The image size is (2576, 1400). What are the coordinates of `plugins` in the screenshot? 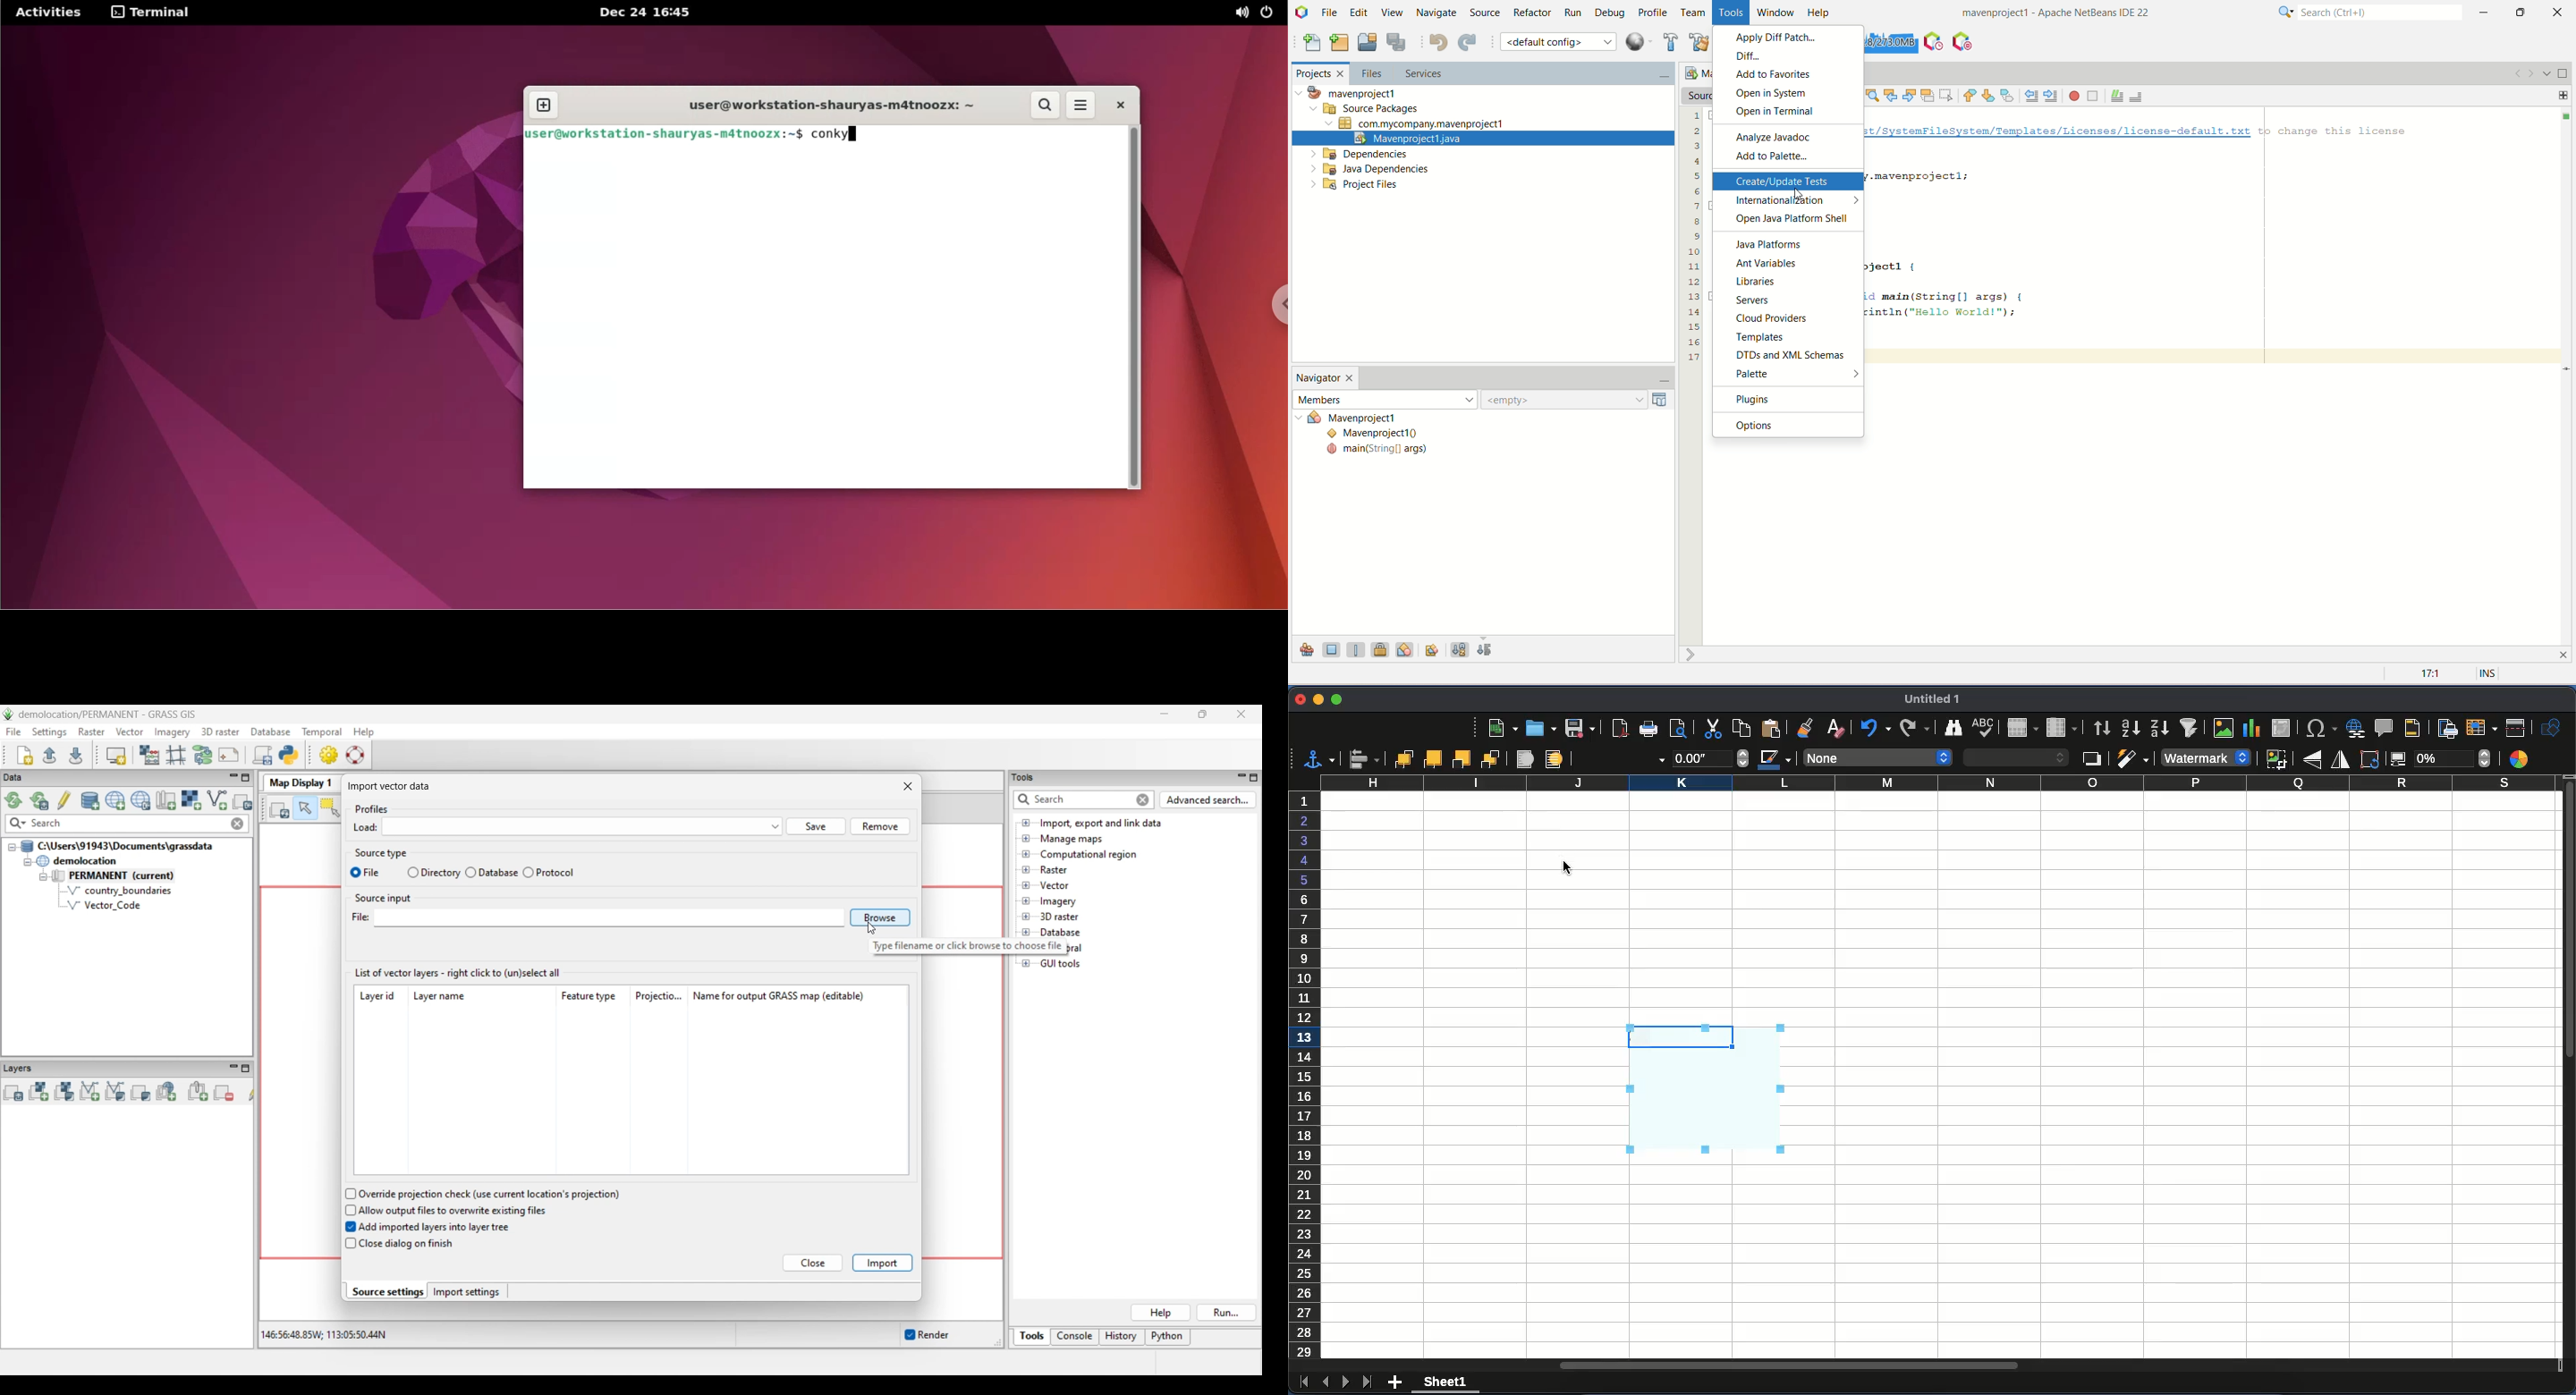 It's located at (1786, 399).